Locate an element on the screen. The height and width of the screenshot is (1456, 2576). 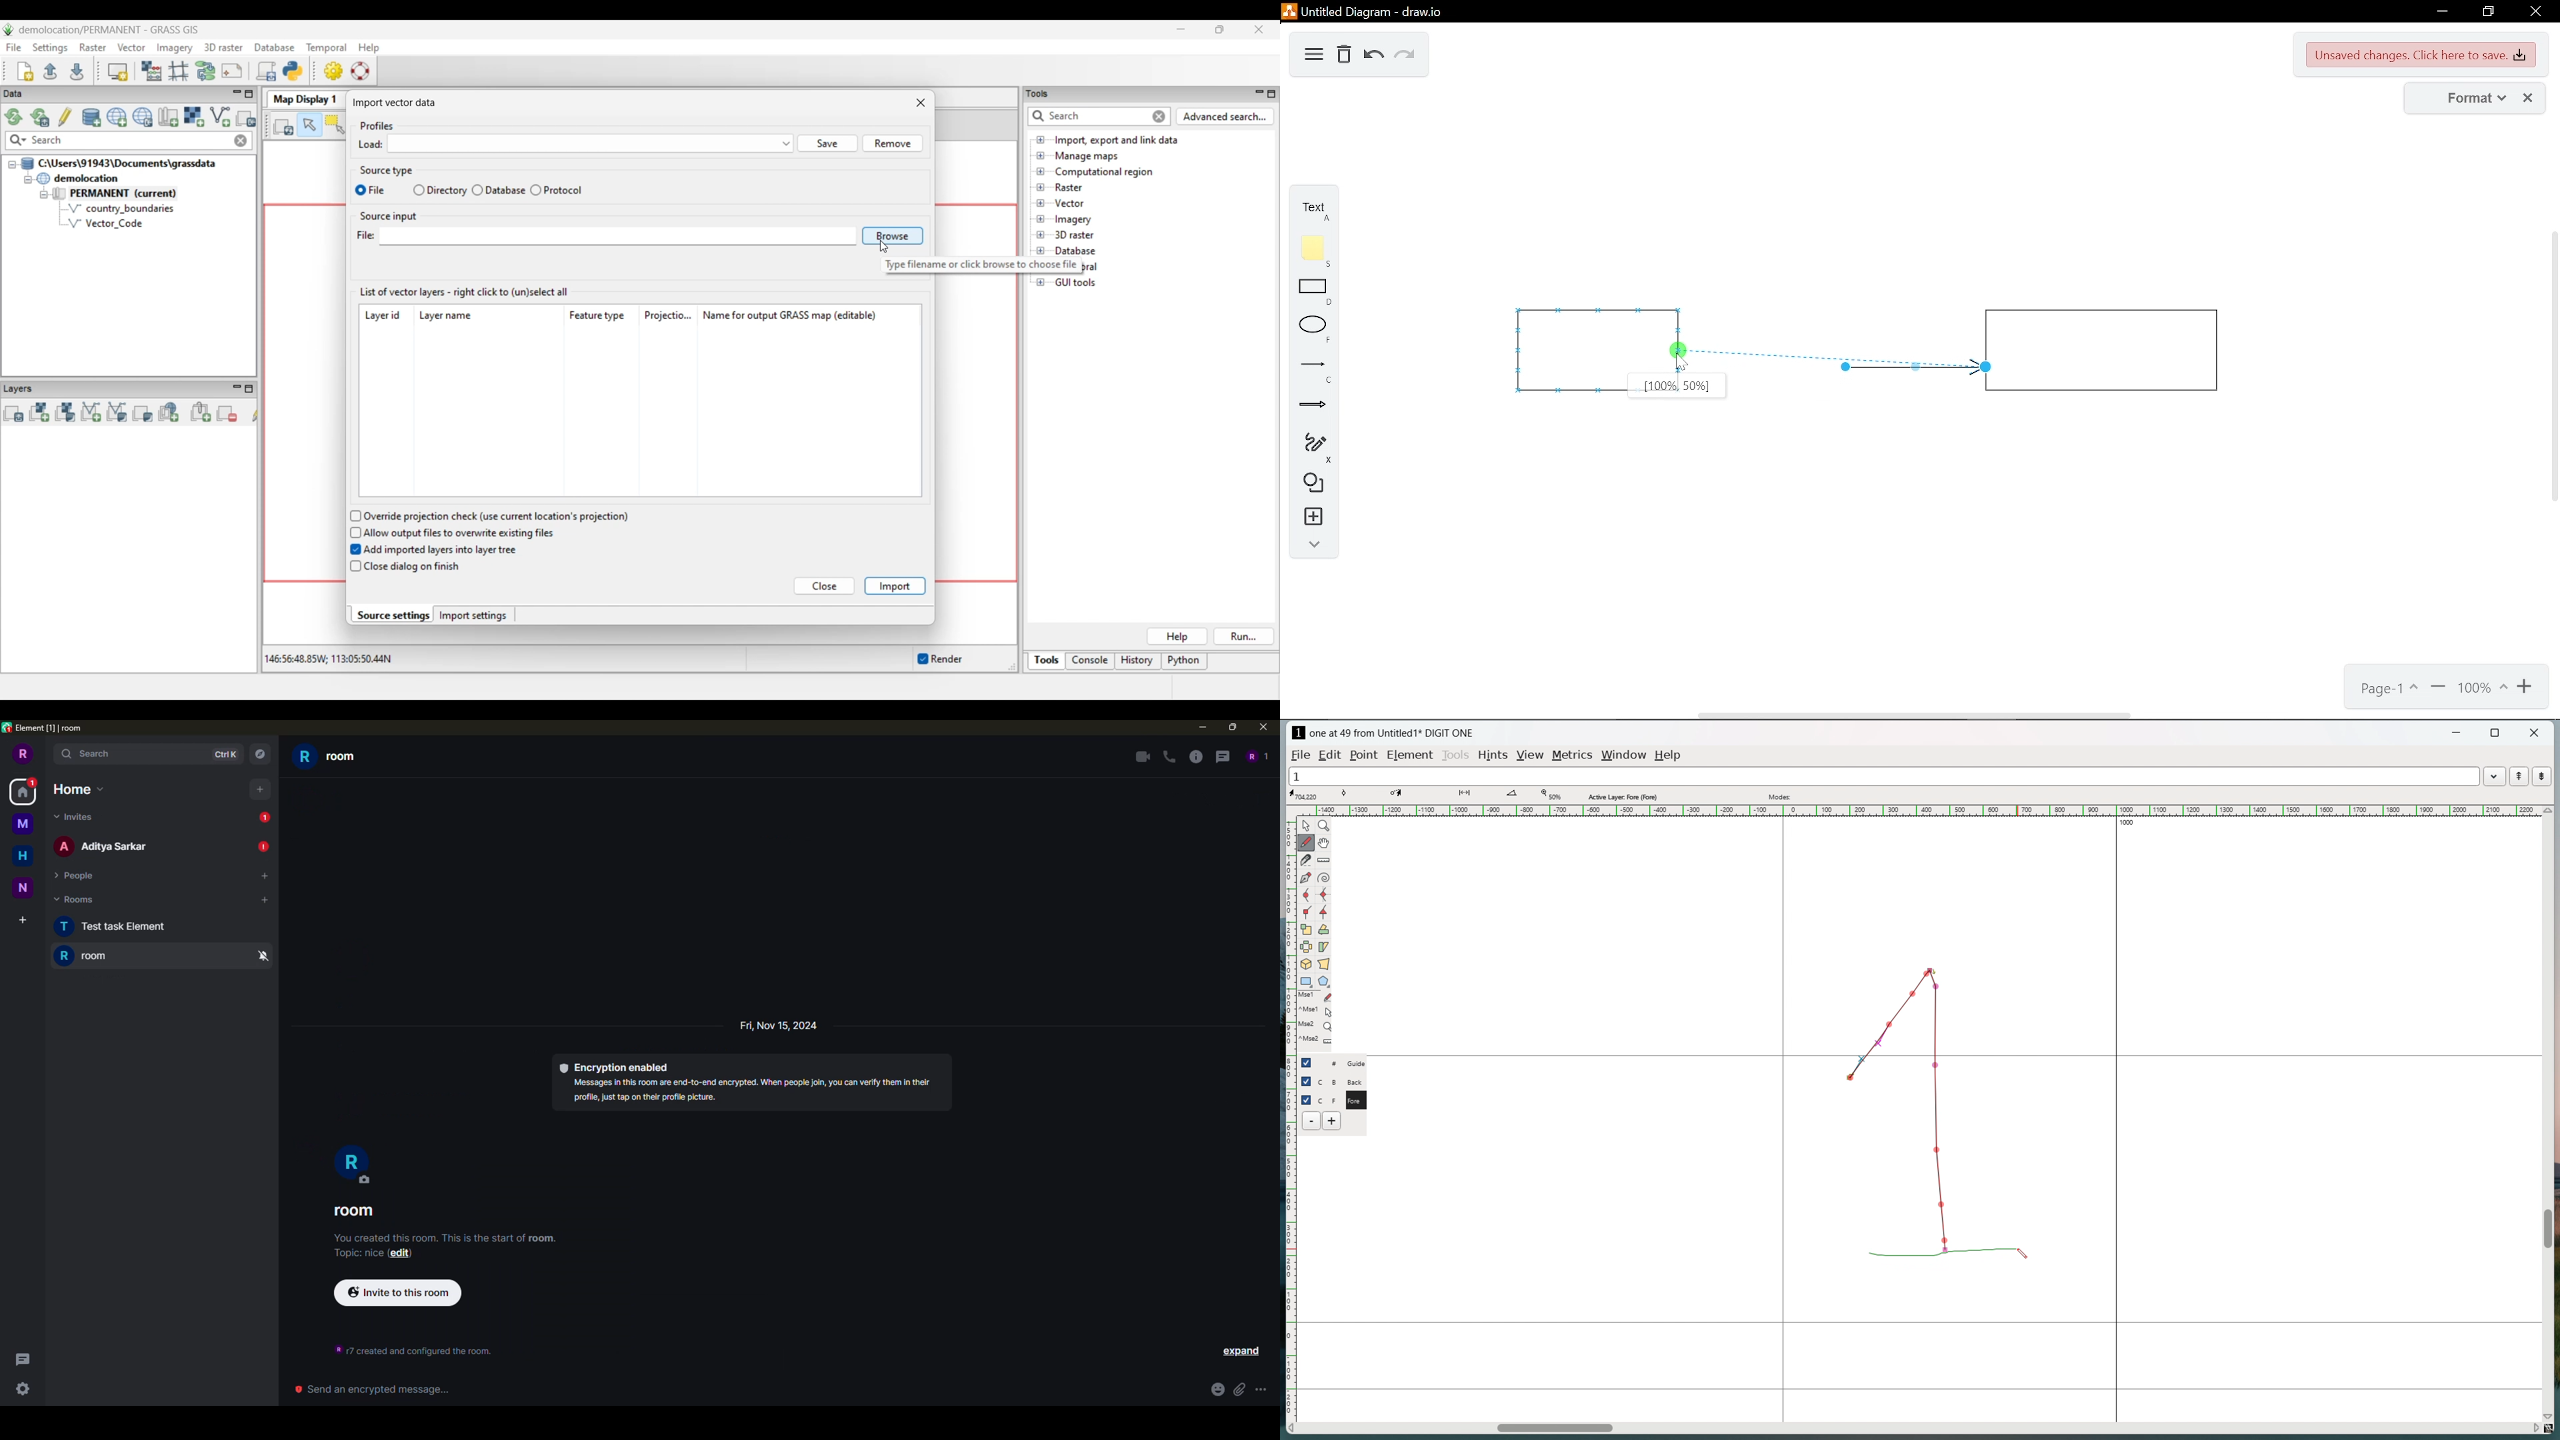
vertical ruler is located at coordinates (1289, 1112).